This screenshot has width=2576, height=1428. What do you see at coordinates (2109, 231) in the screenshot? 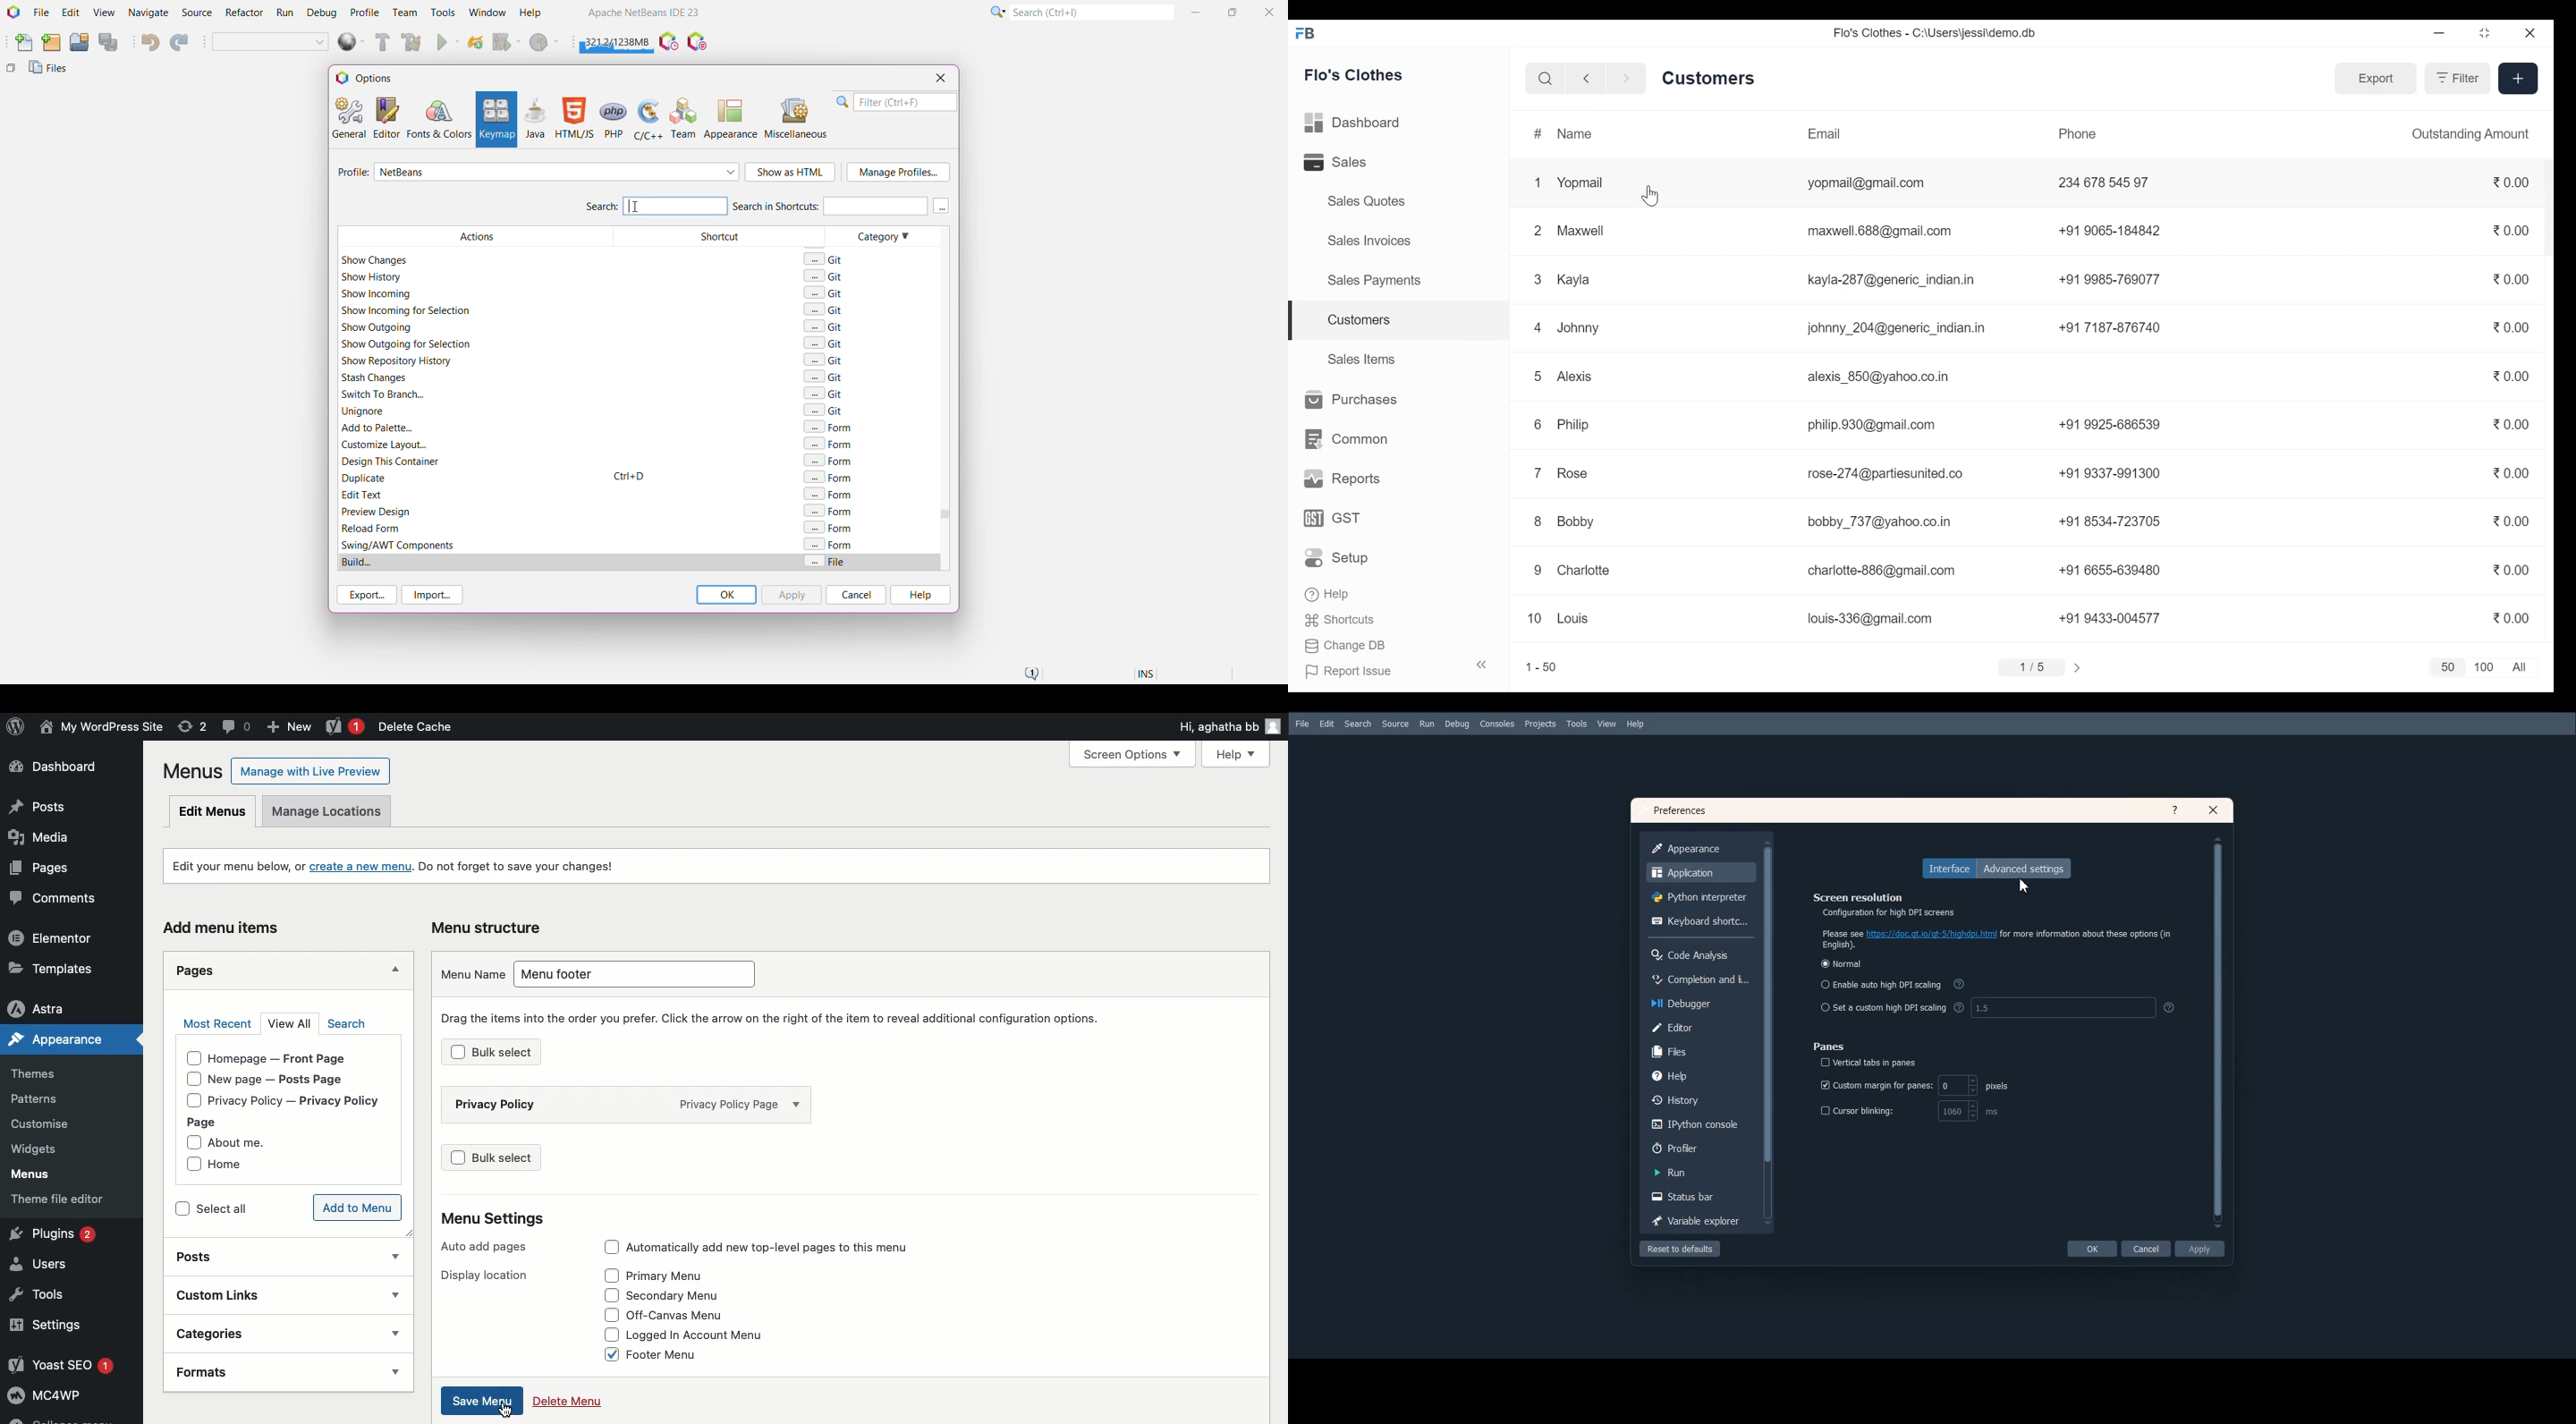
I see `+91 9065-184842` at bounding box center [2109, 231].